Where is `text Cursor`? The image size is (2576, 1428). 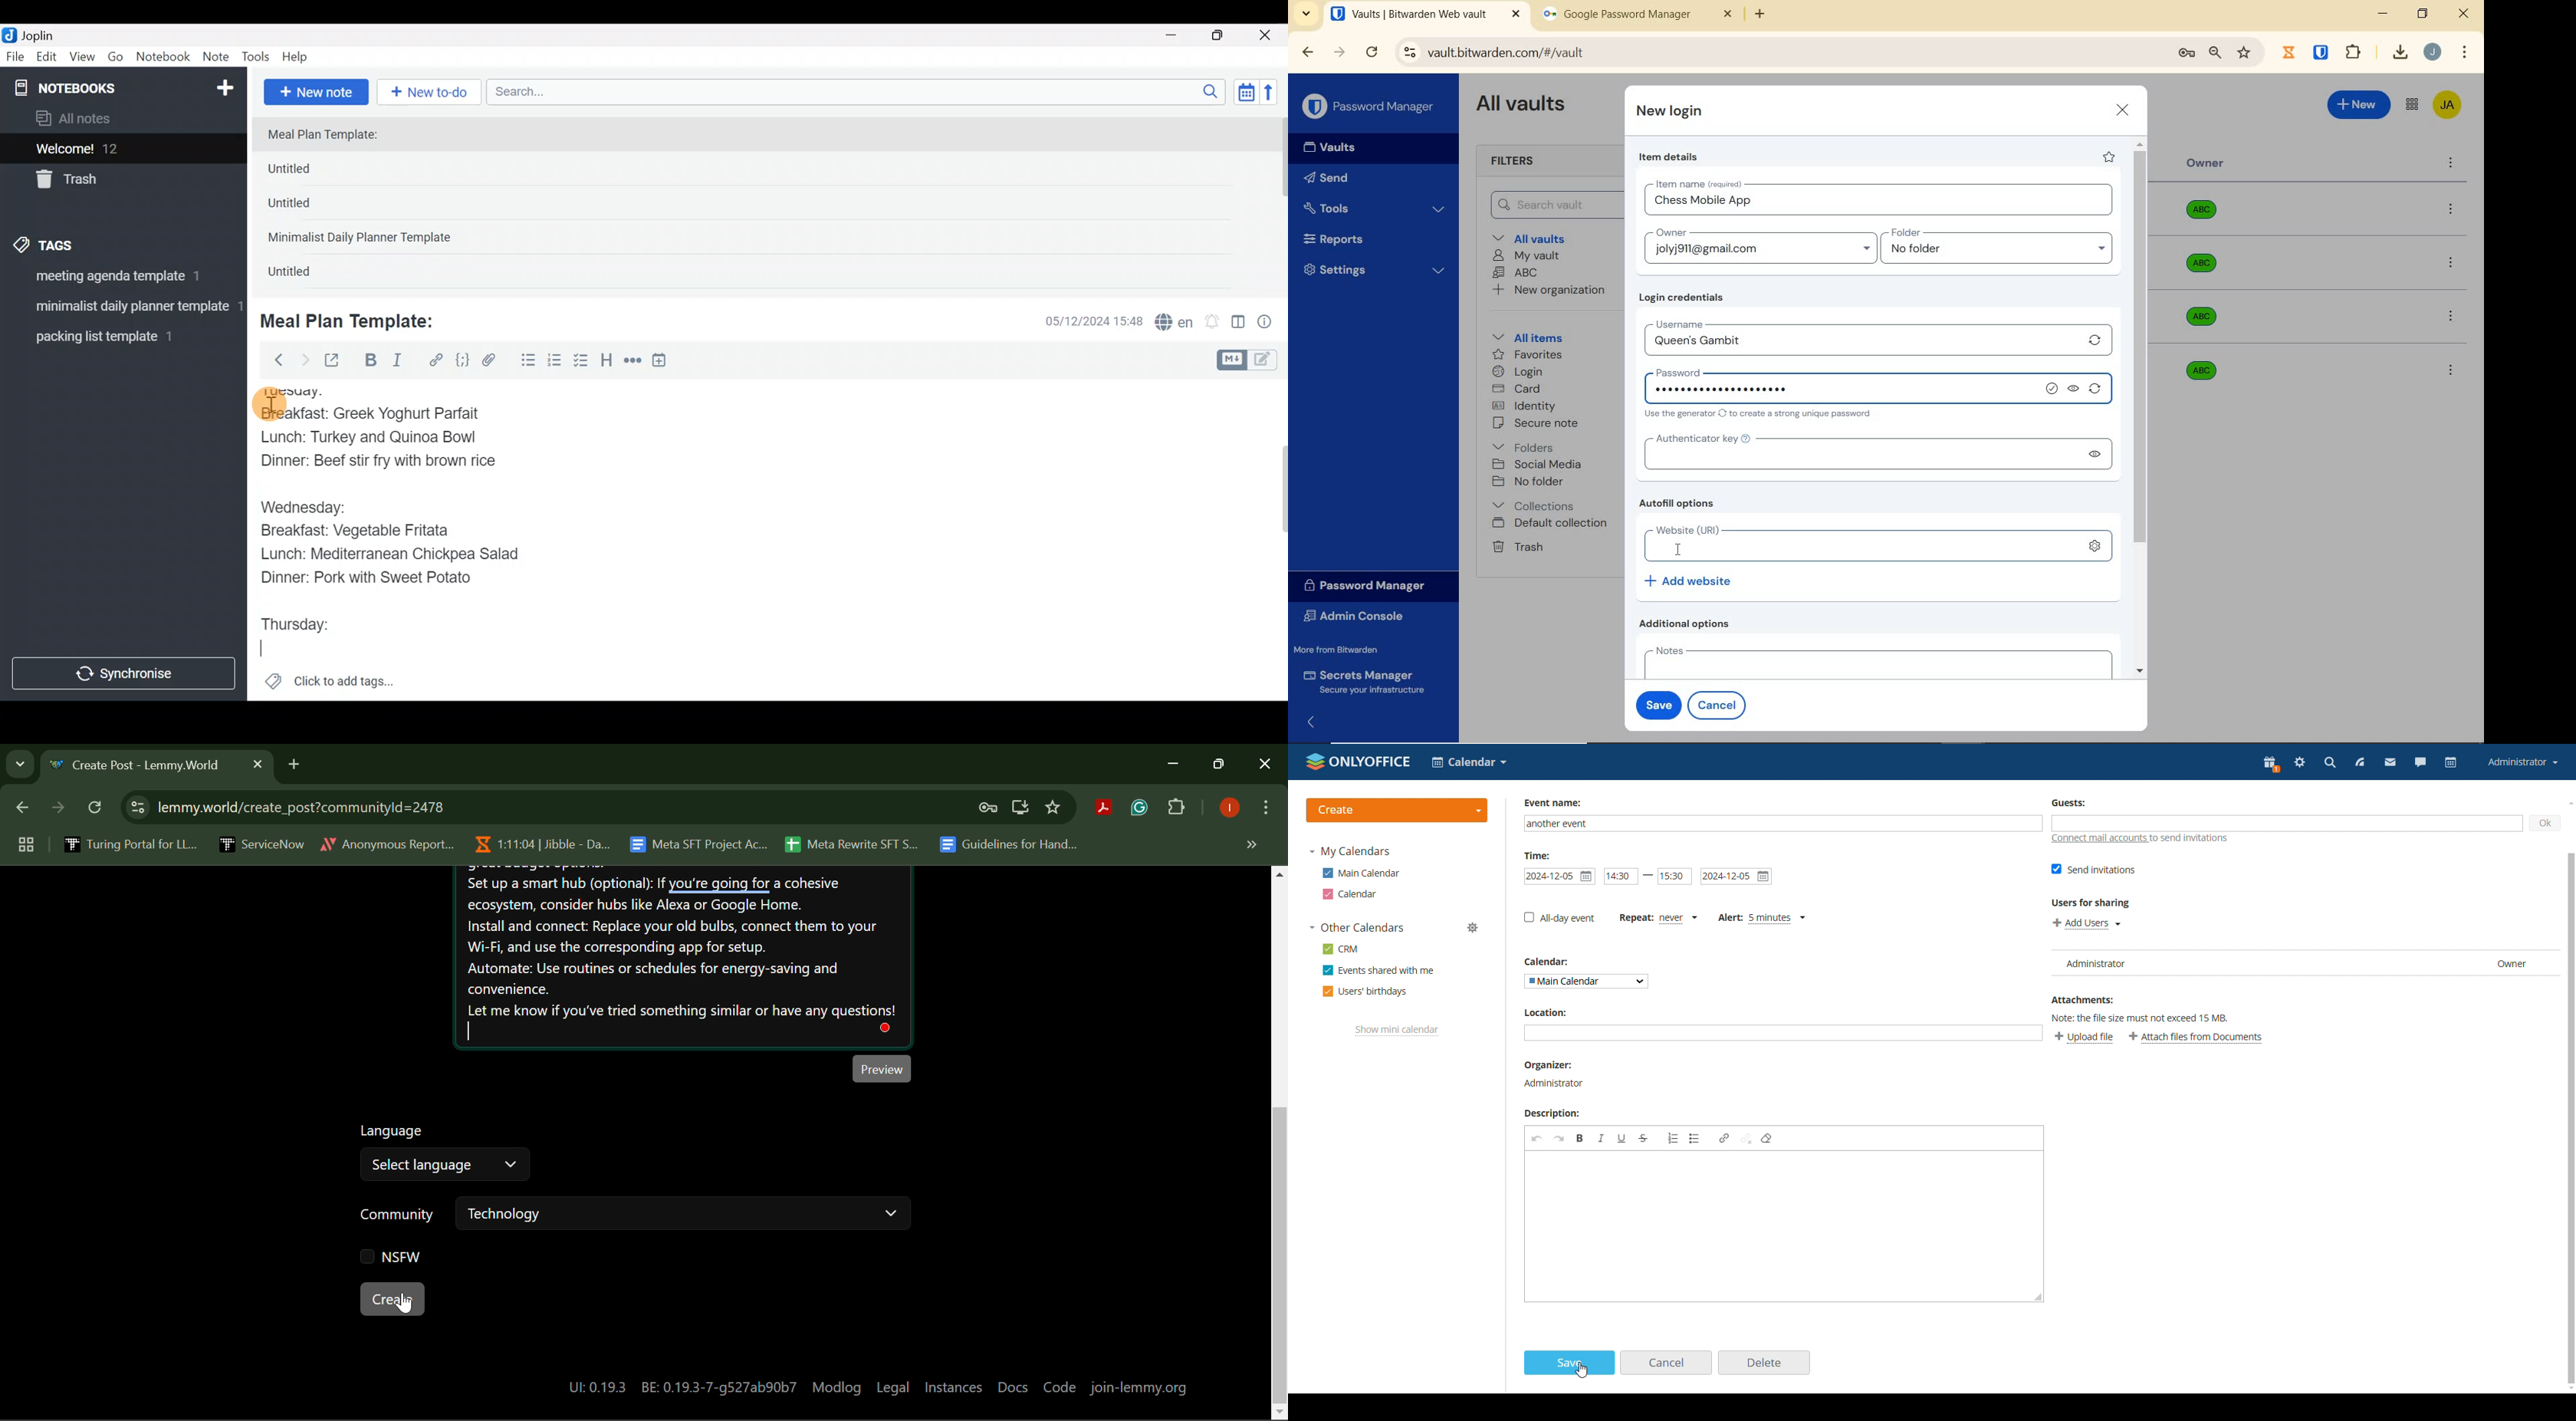
text Cursor is located at coordinates (260, 652).